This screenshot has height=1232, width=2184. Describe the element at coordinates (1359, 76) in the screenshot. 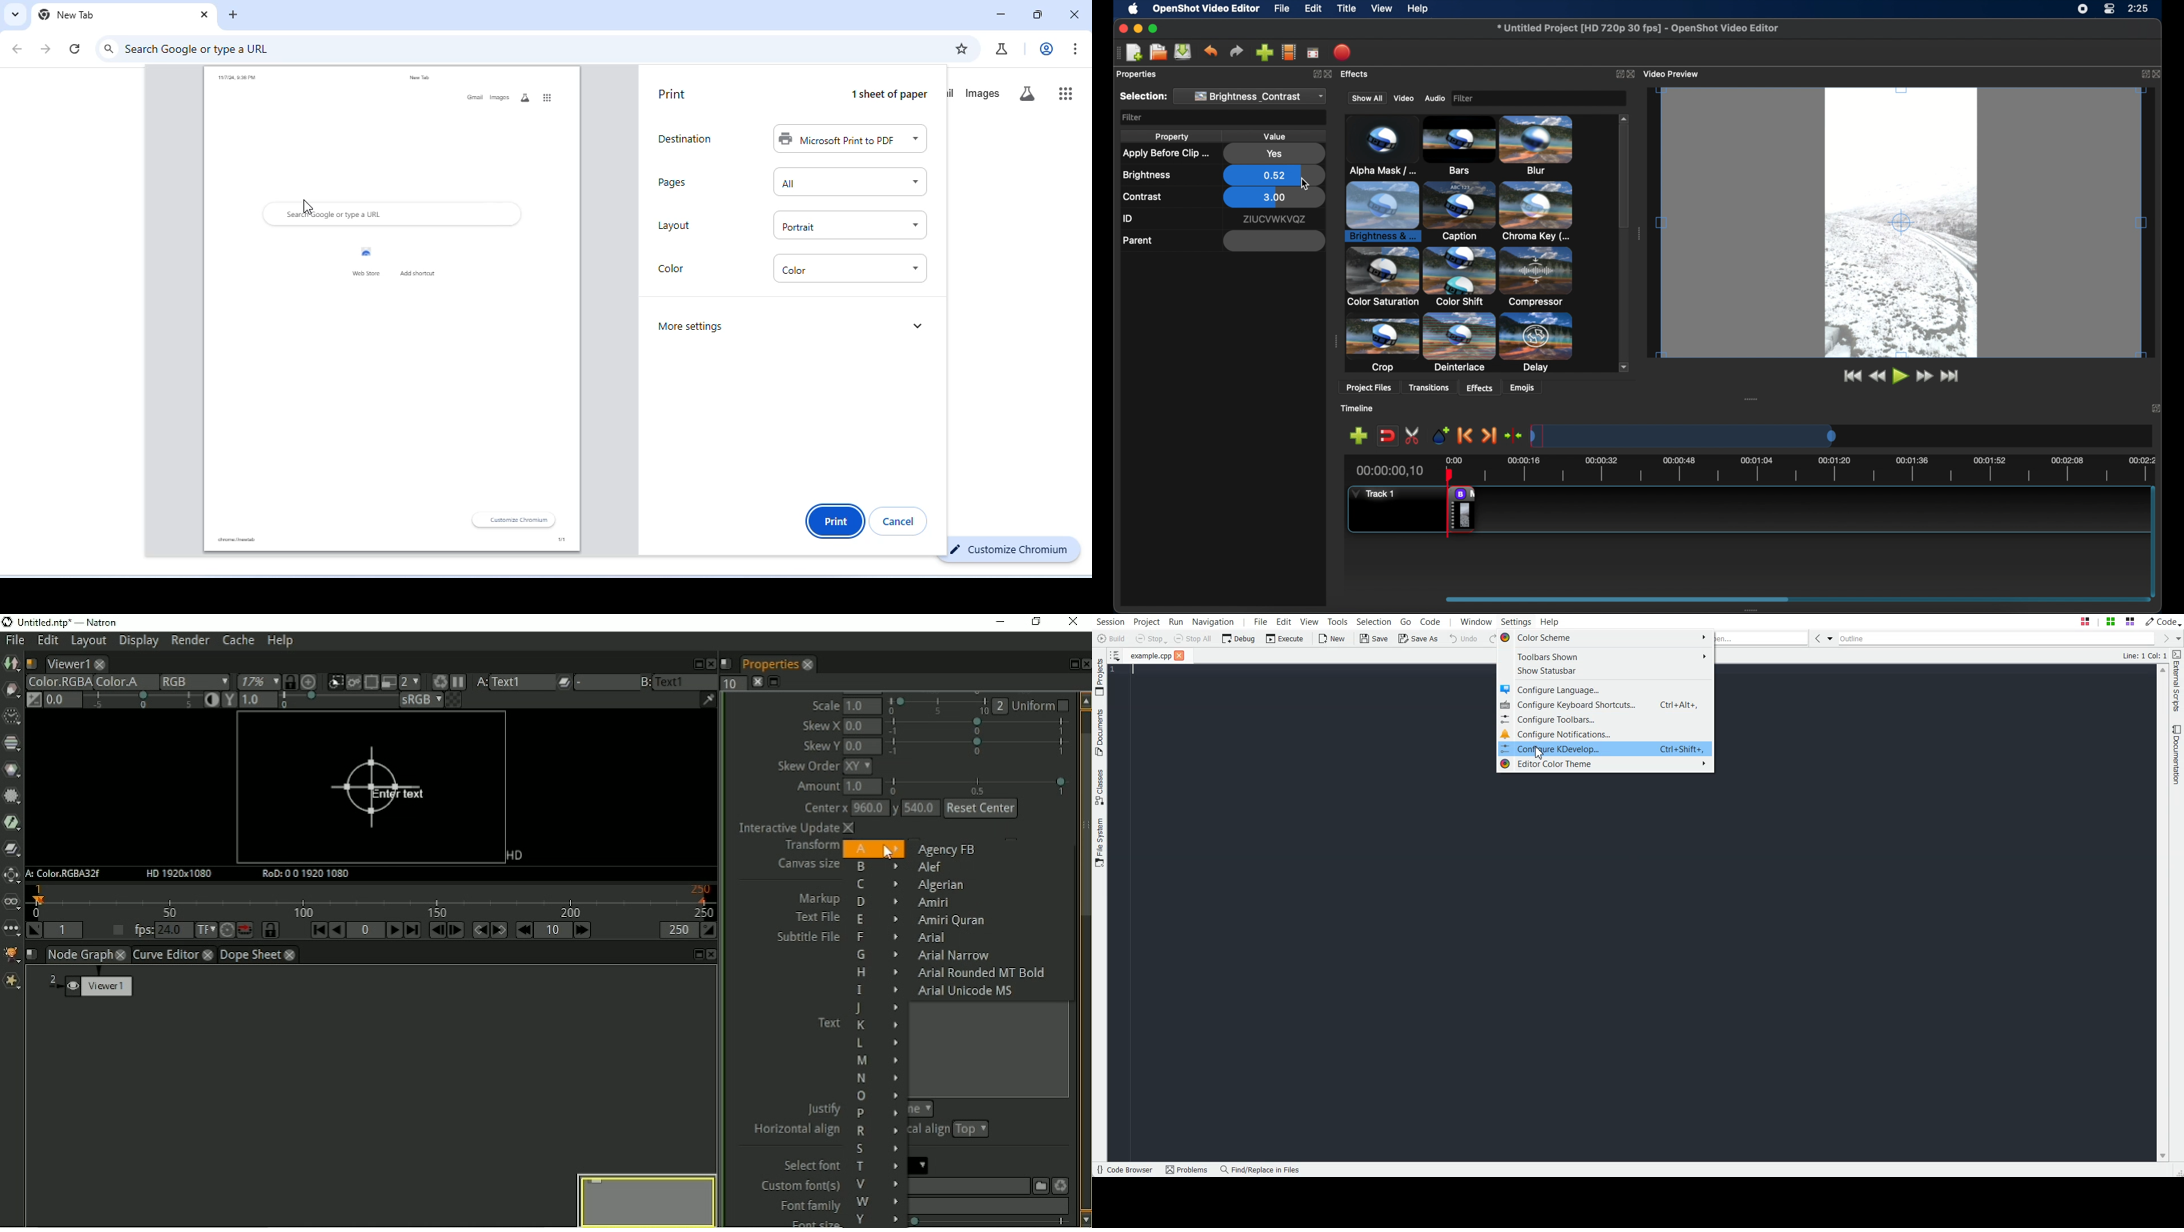

I see `effects` at that location.